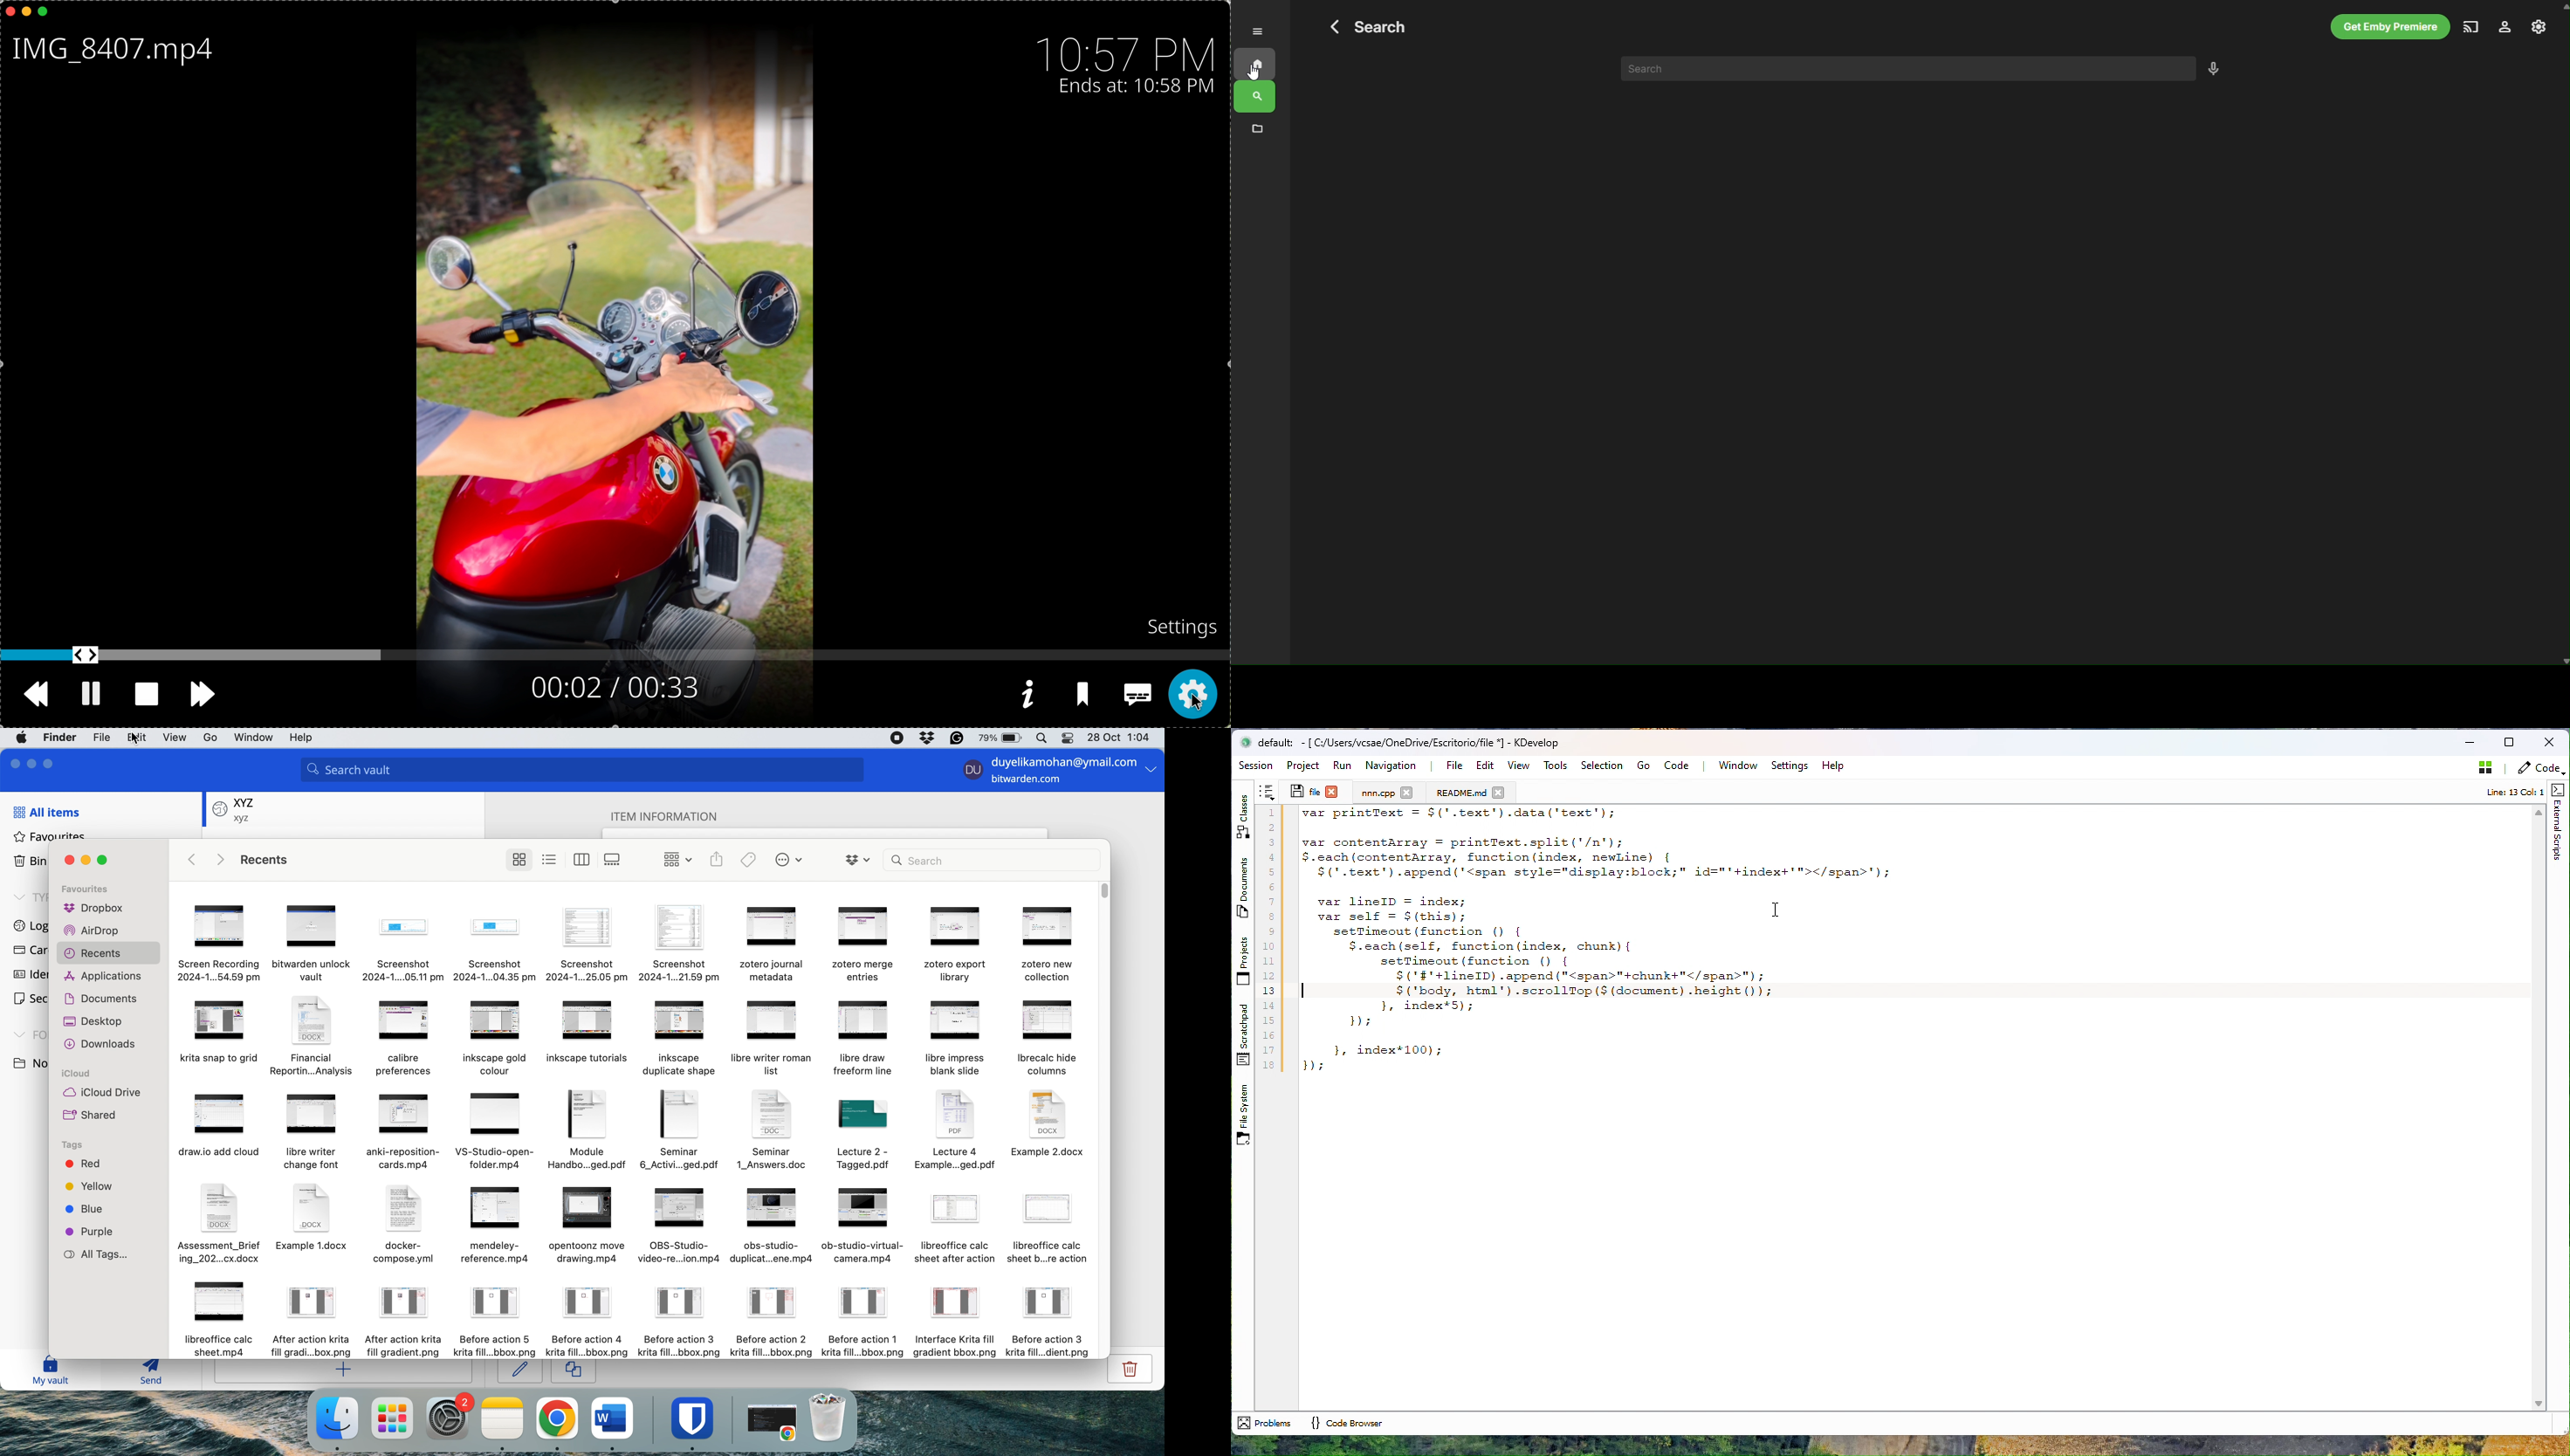  Describe the element at coordinates (151, 695) in the screenshot. I see `stop` at that location.